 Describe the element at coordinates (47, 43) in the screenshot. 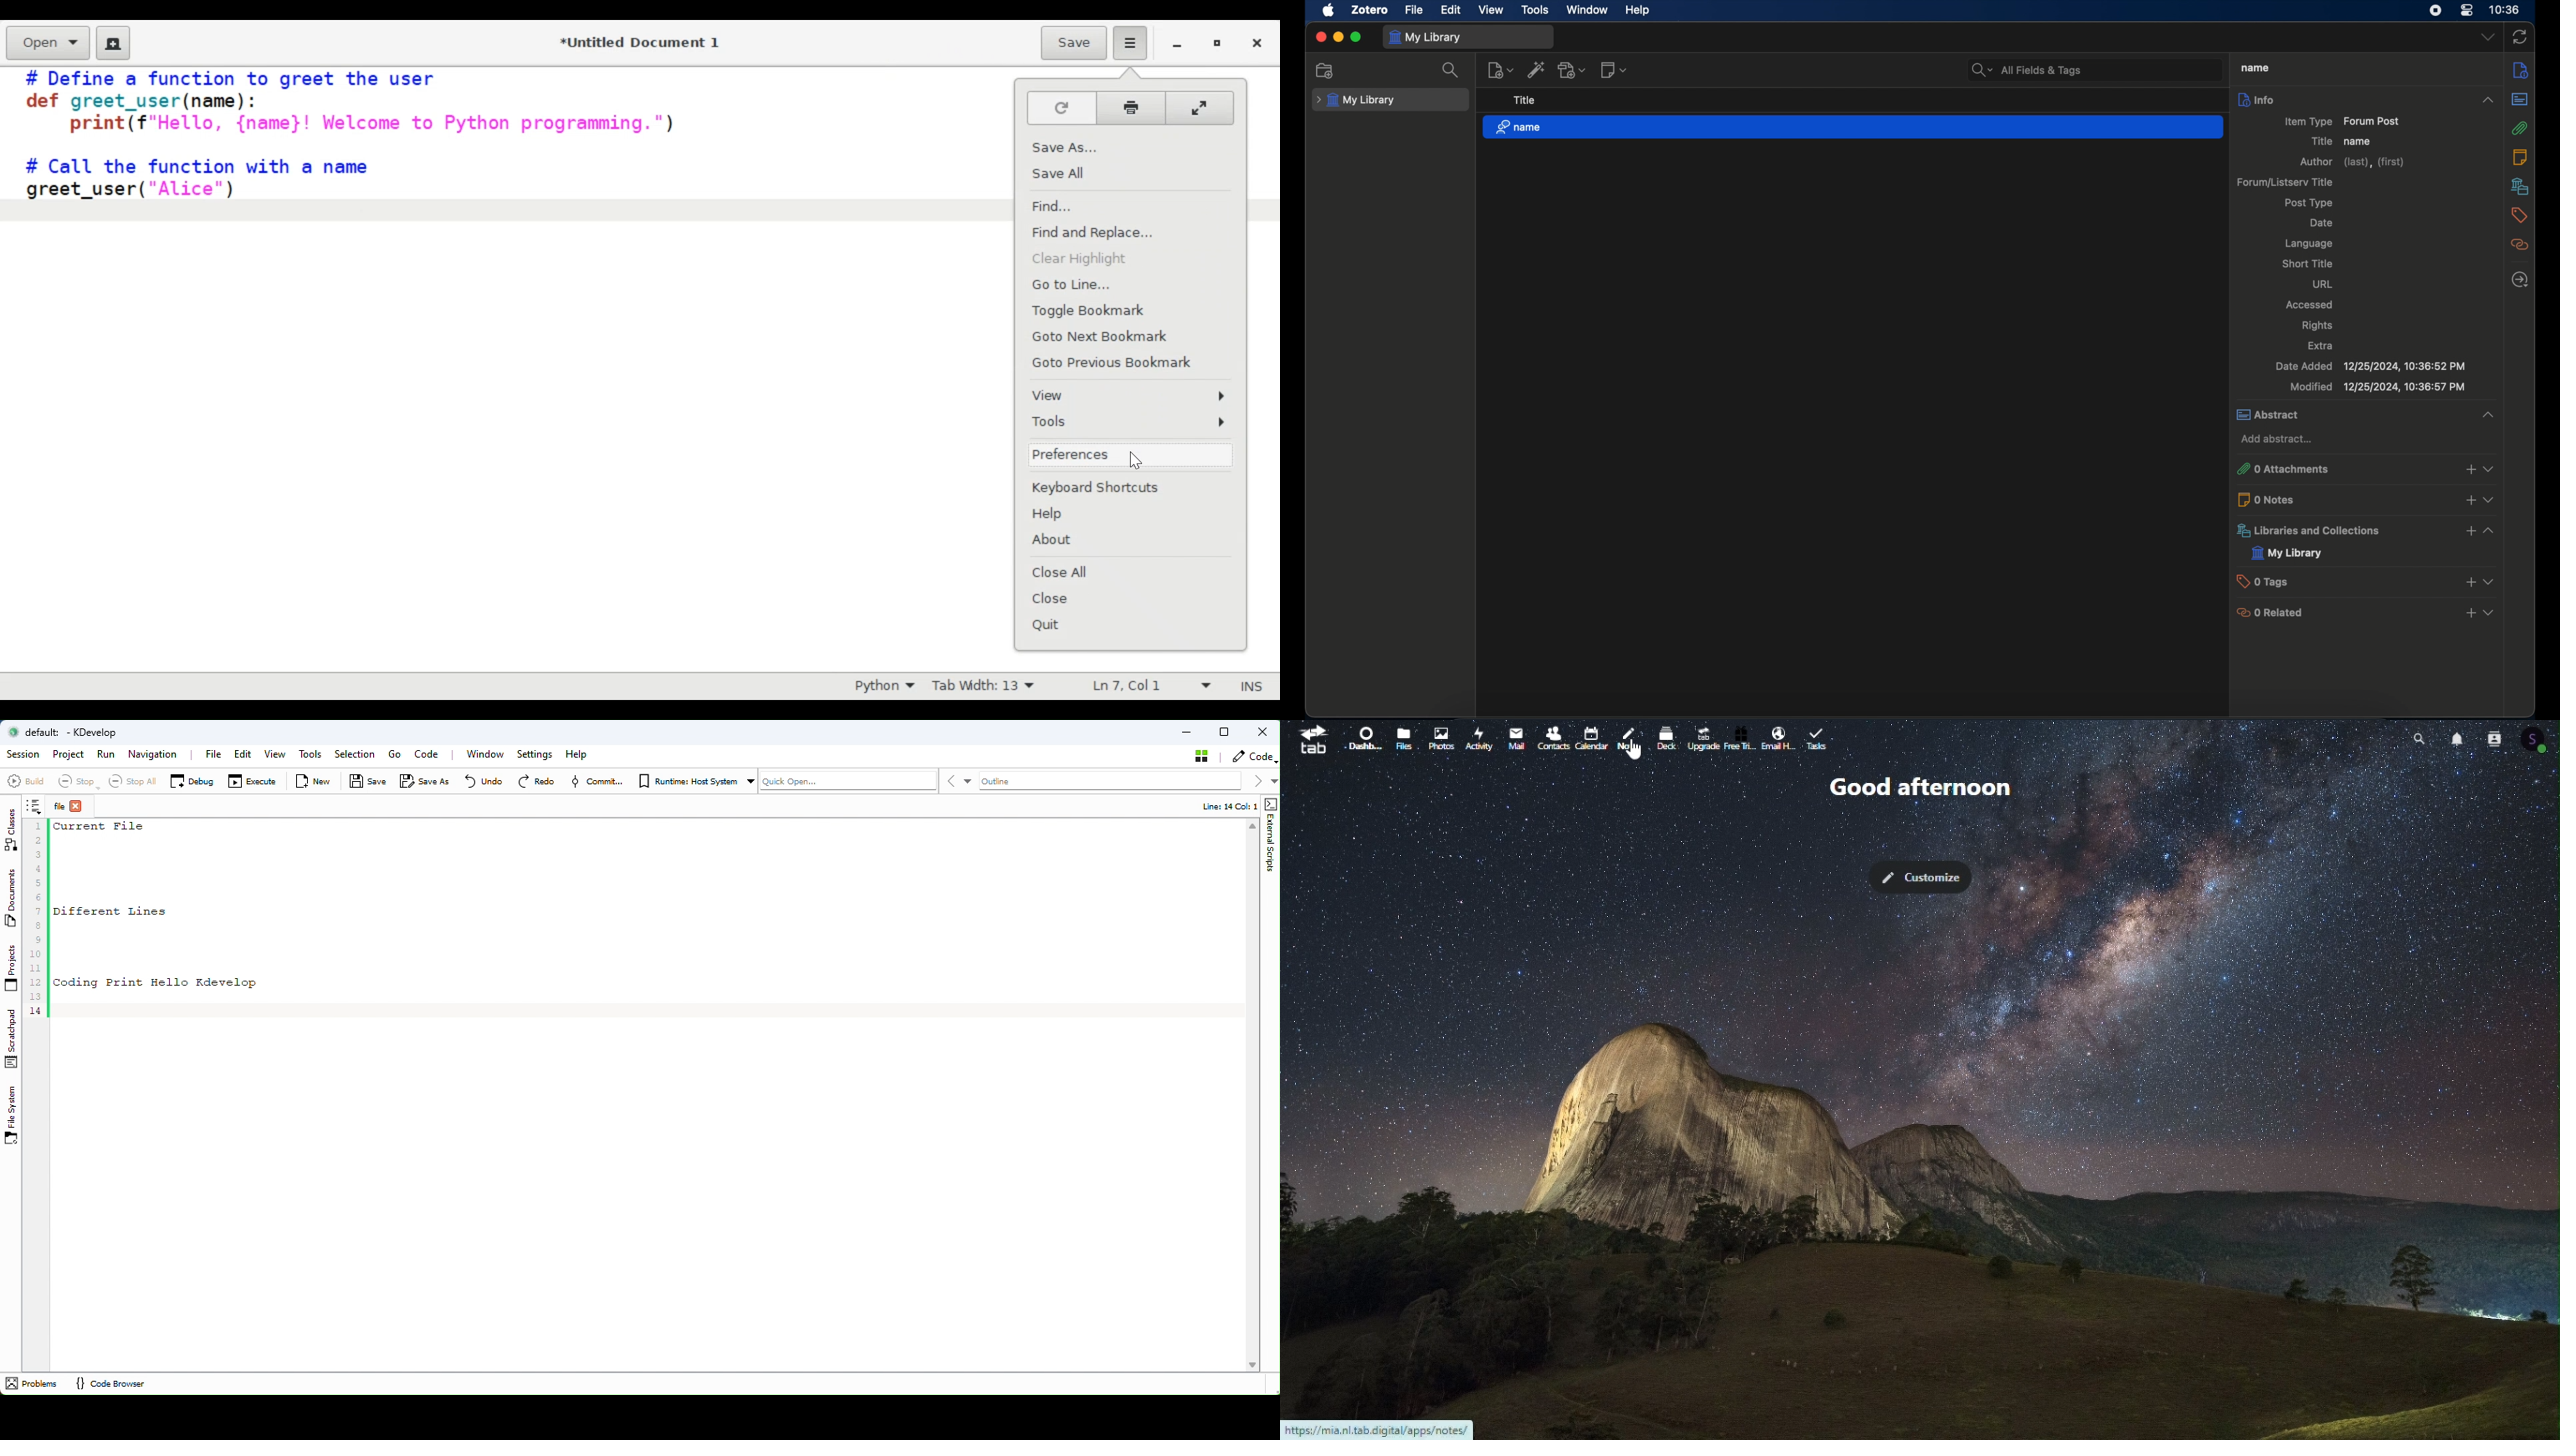

I see `Open` at that location.